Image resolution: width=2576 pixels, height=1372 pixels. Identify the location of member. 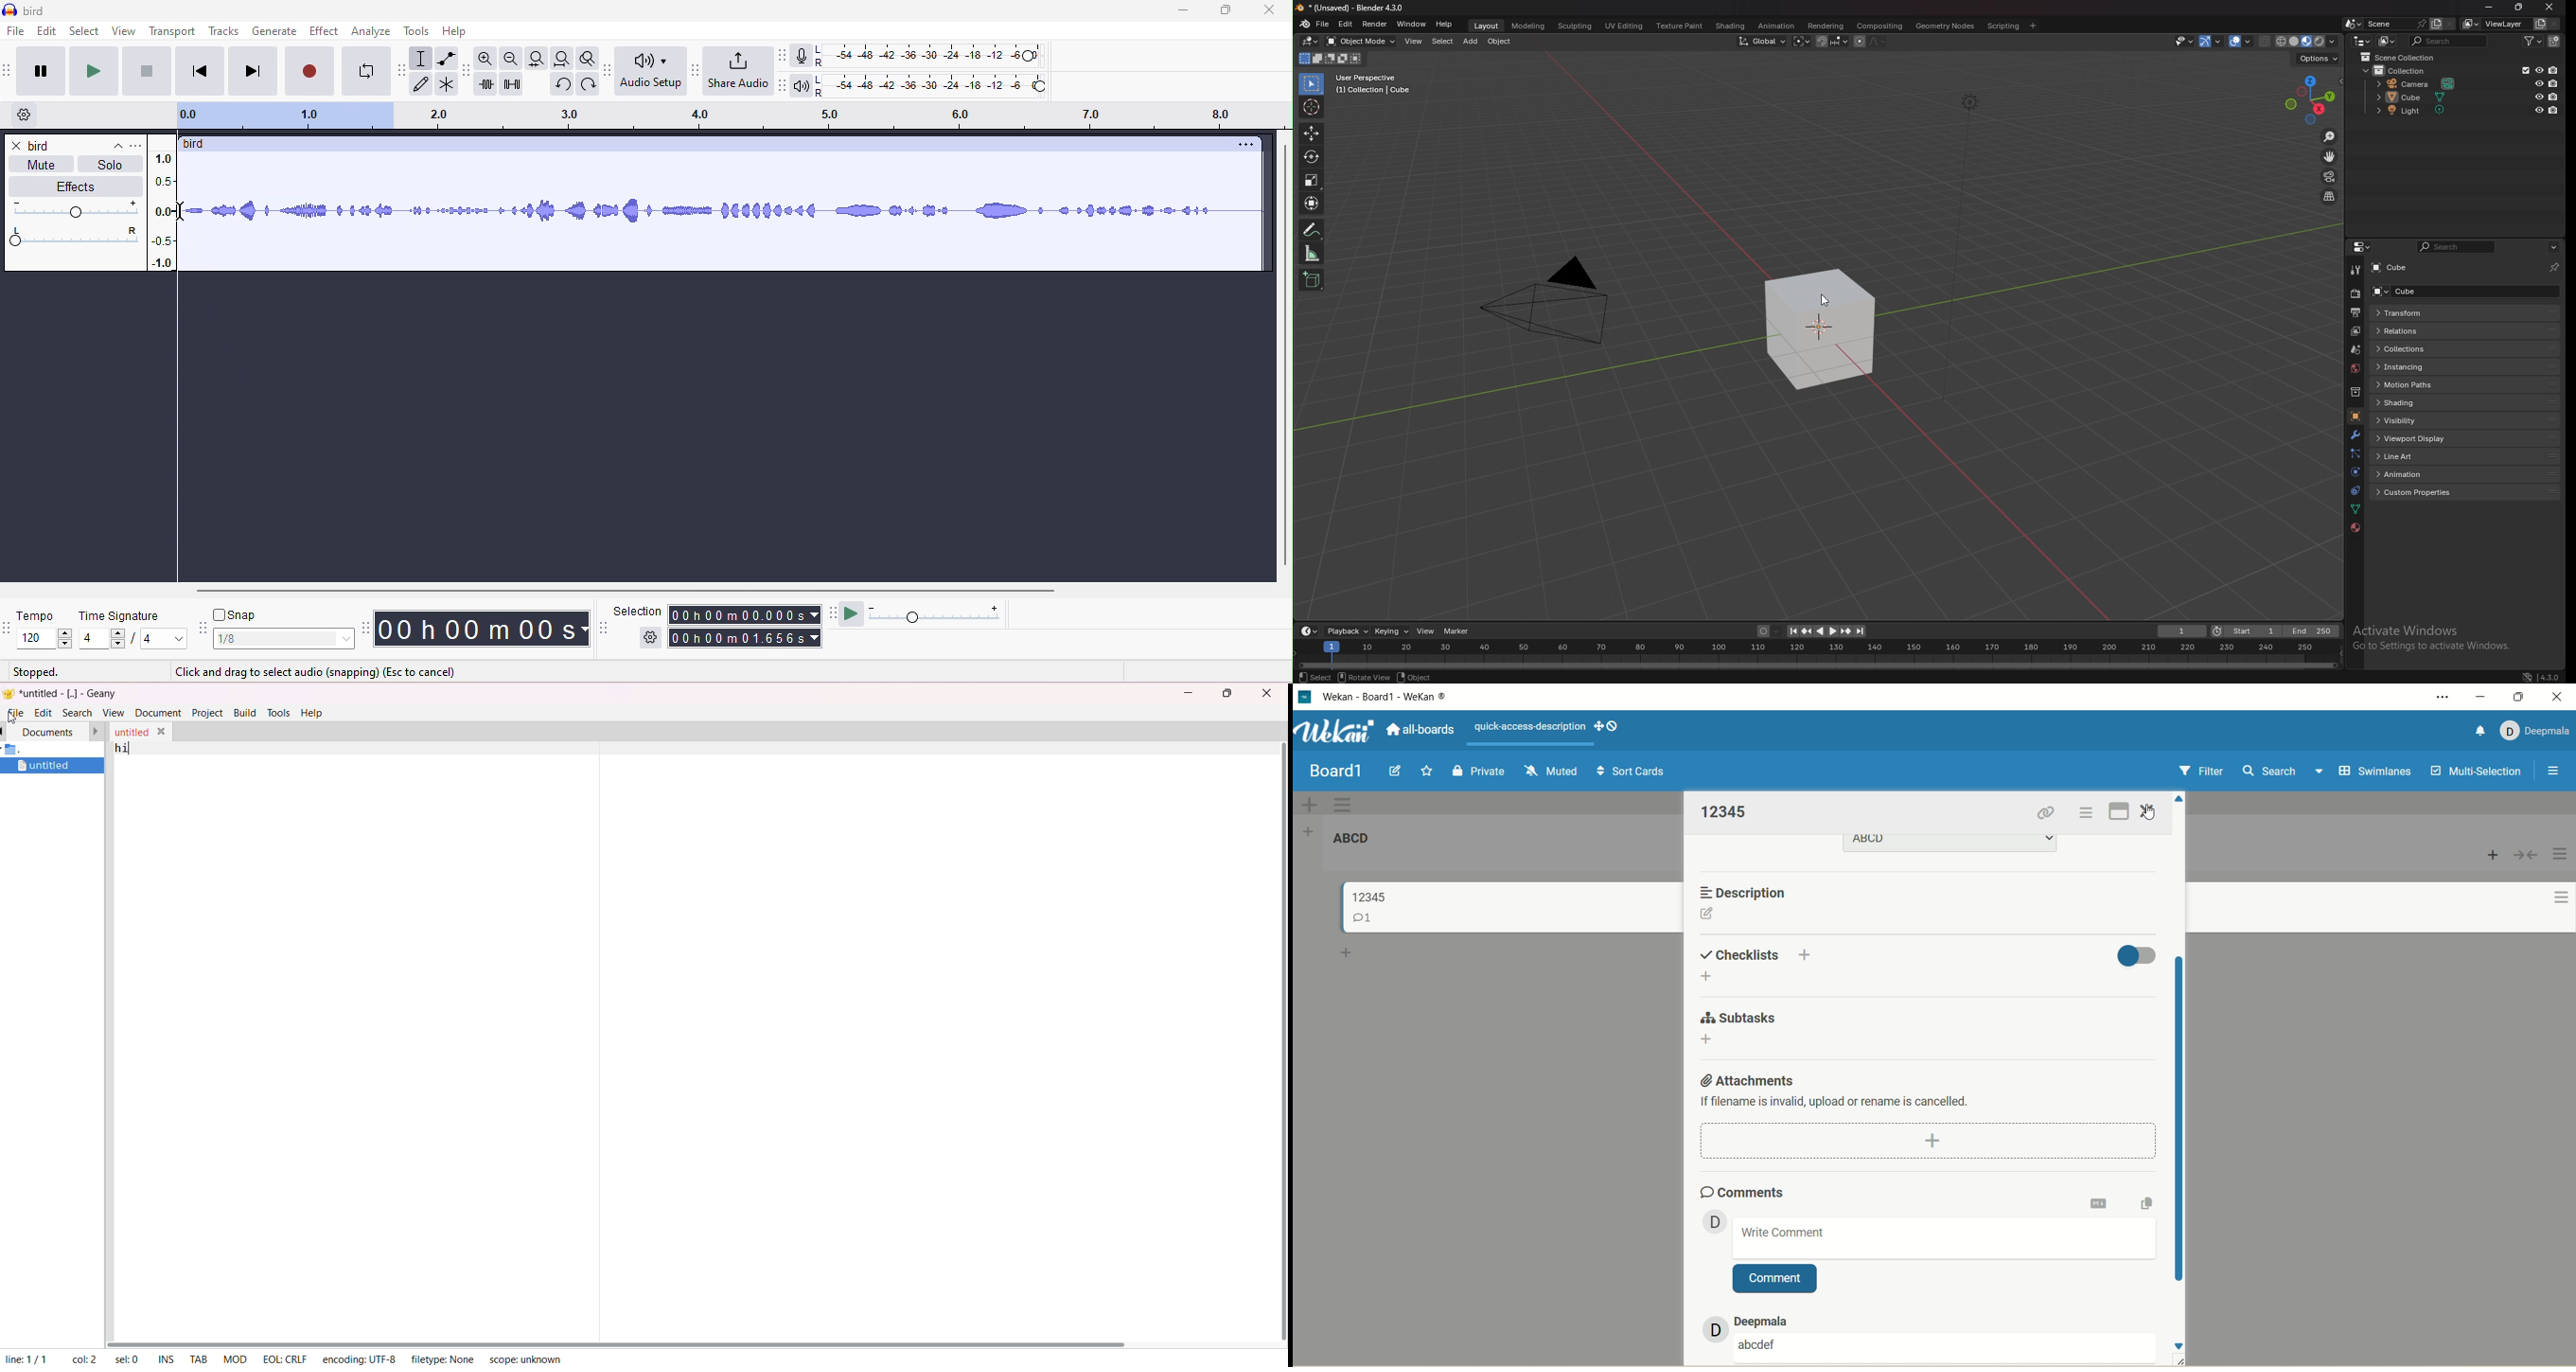
(1707, 1330).